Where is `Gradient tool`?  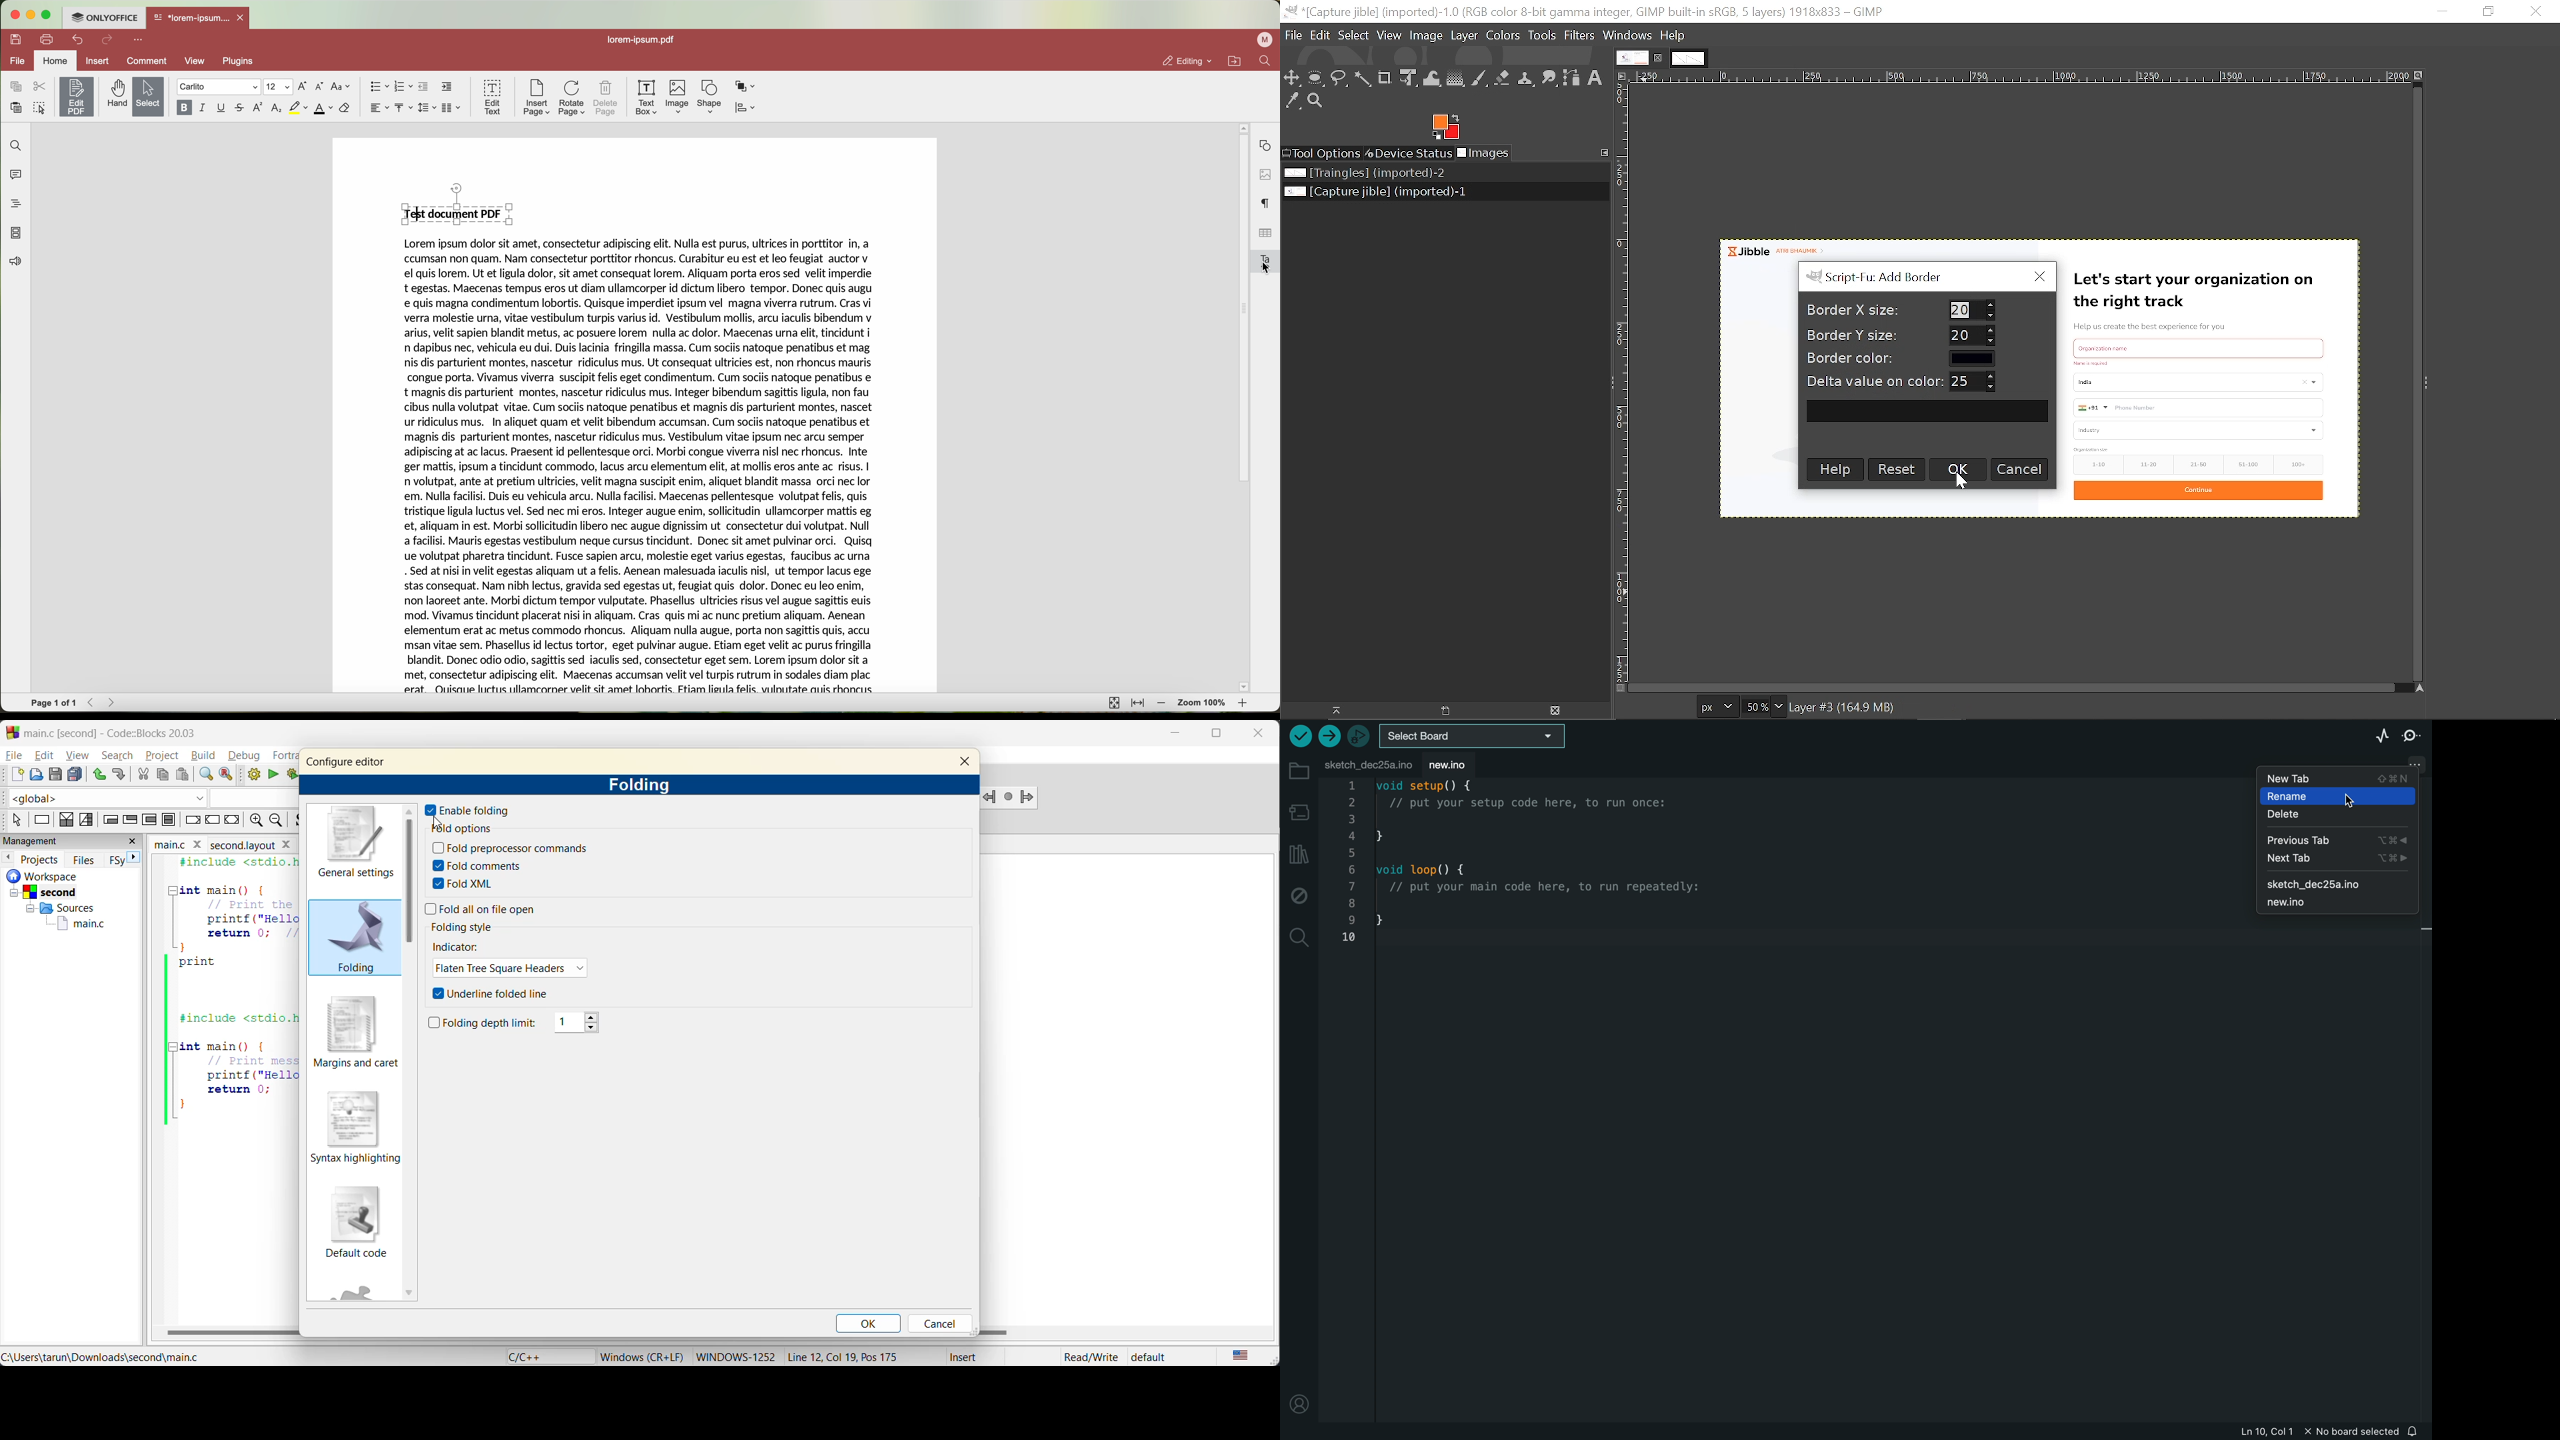
Gradient tool is located at coordinates (1456, 78).